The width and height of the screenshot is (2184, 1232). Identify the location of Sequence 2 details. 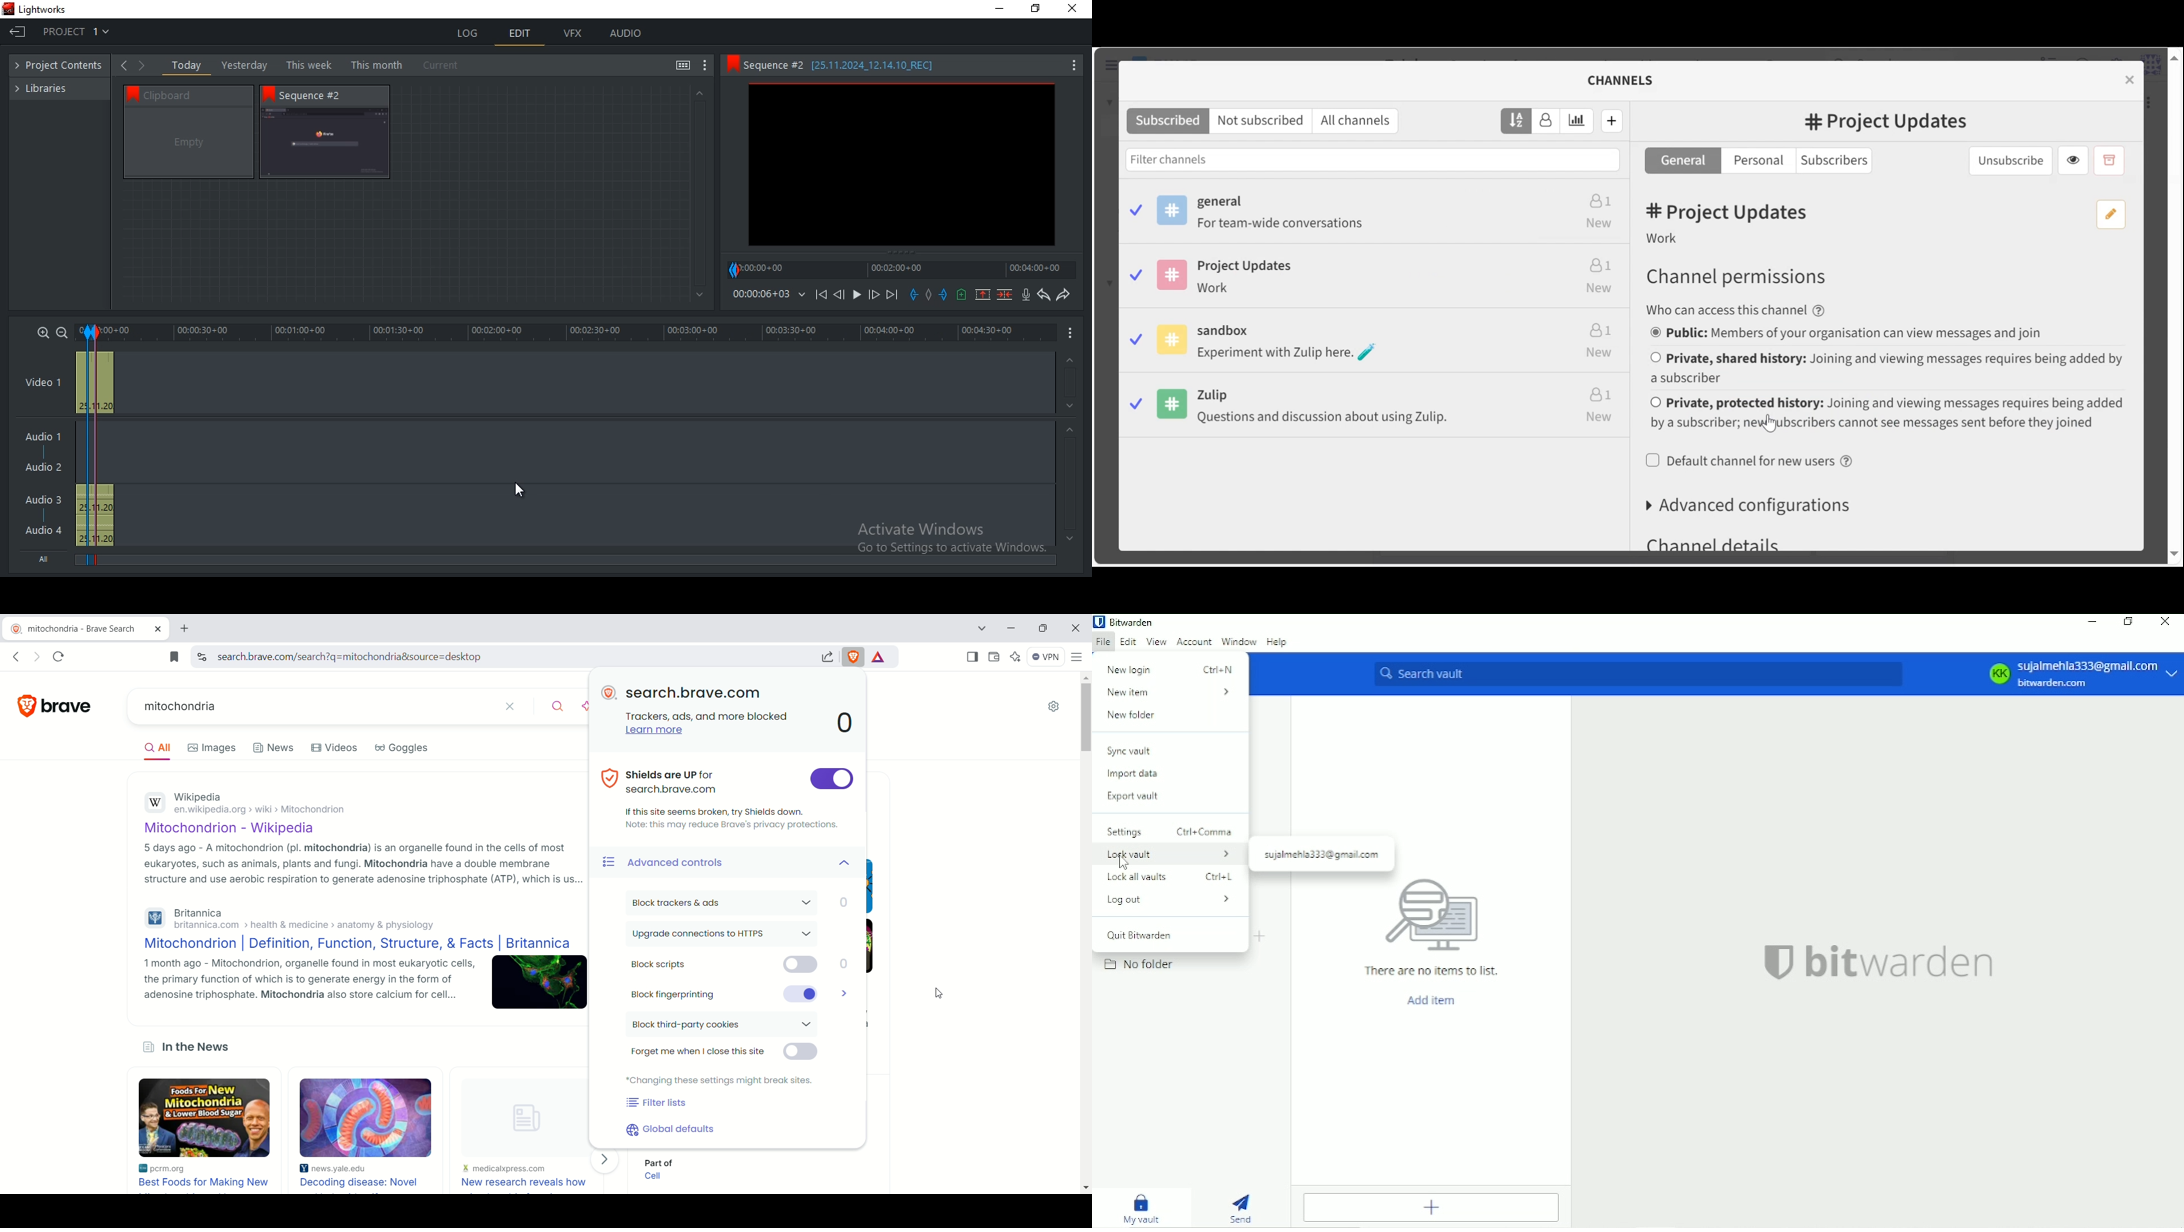
(854, 65).